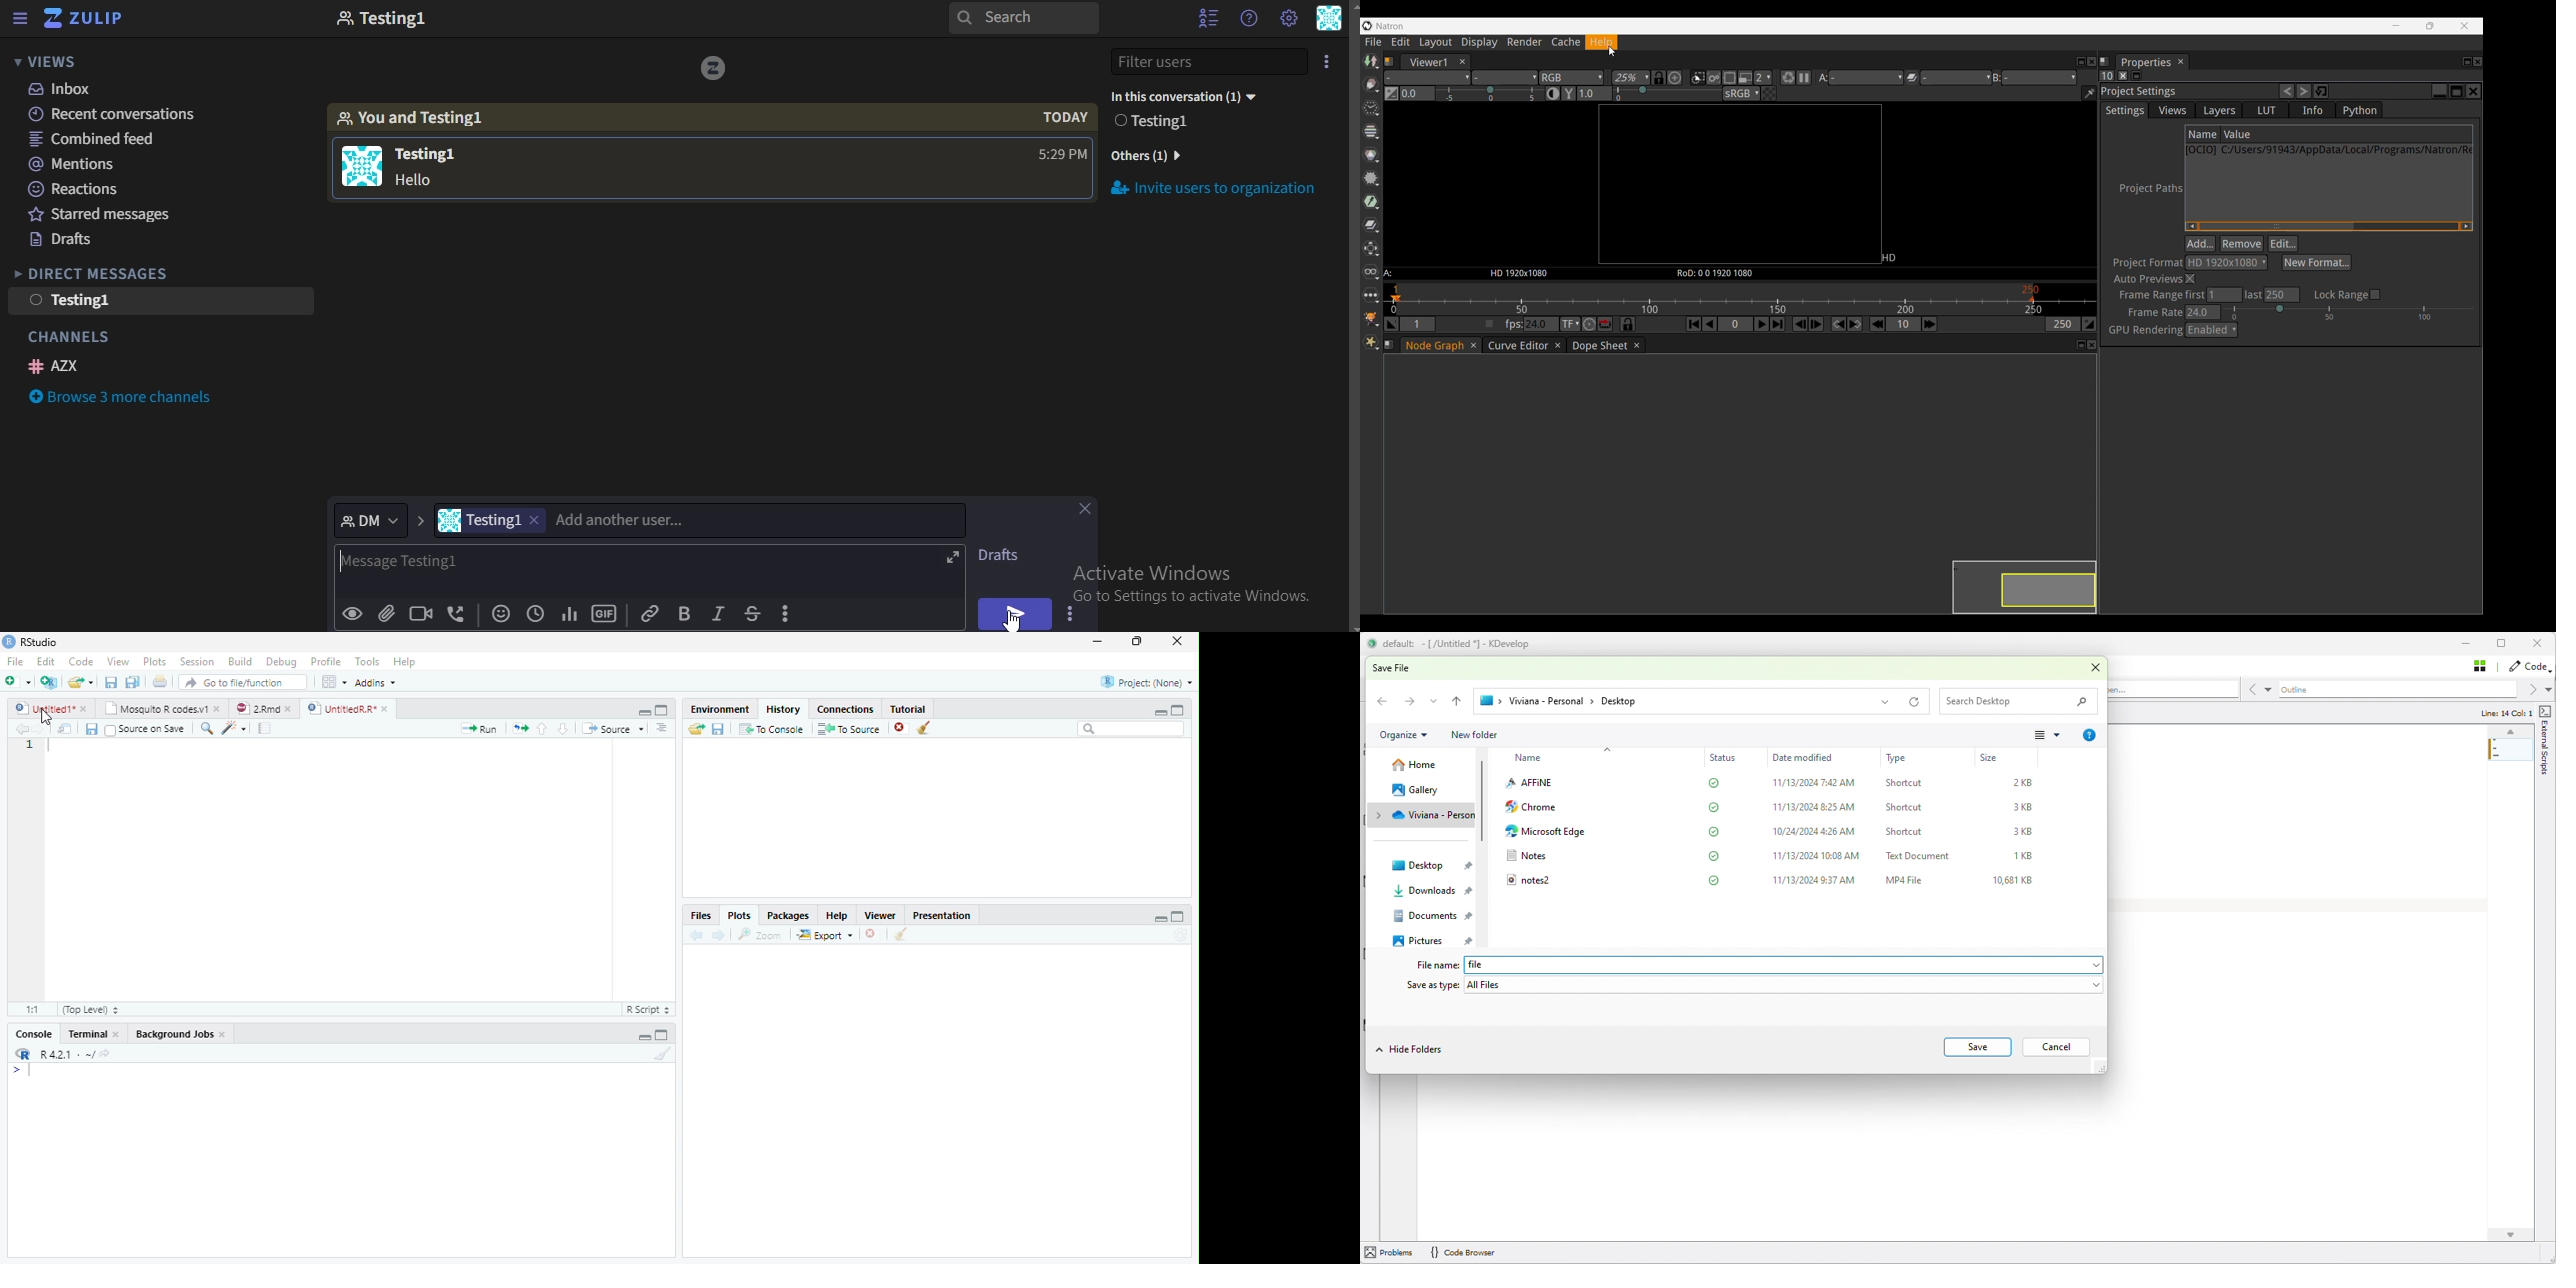  Describe the element at coordinates (613, 729) in the screenshot. I see `Source` at that location.